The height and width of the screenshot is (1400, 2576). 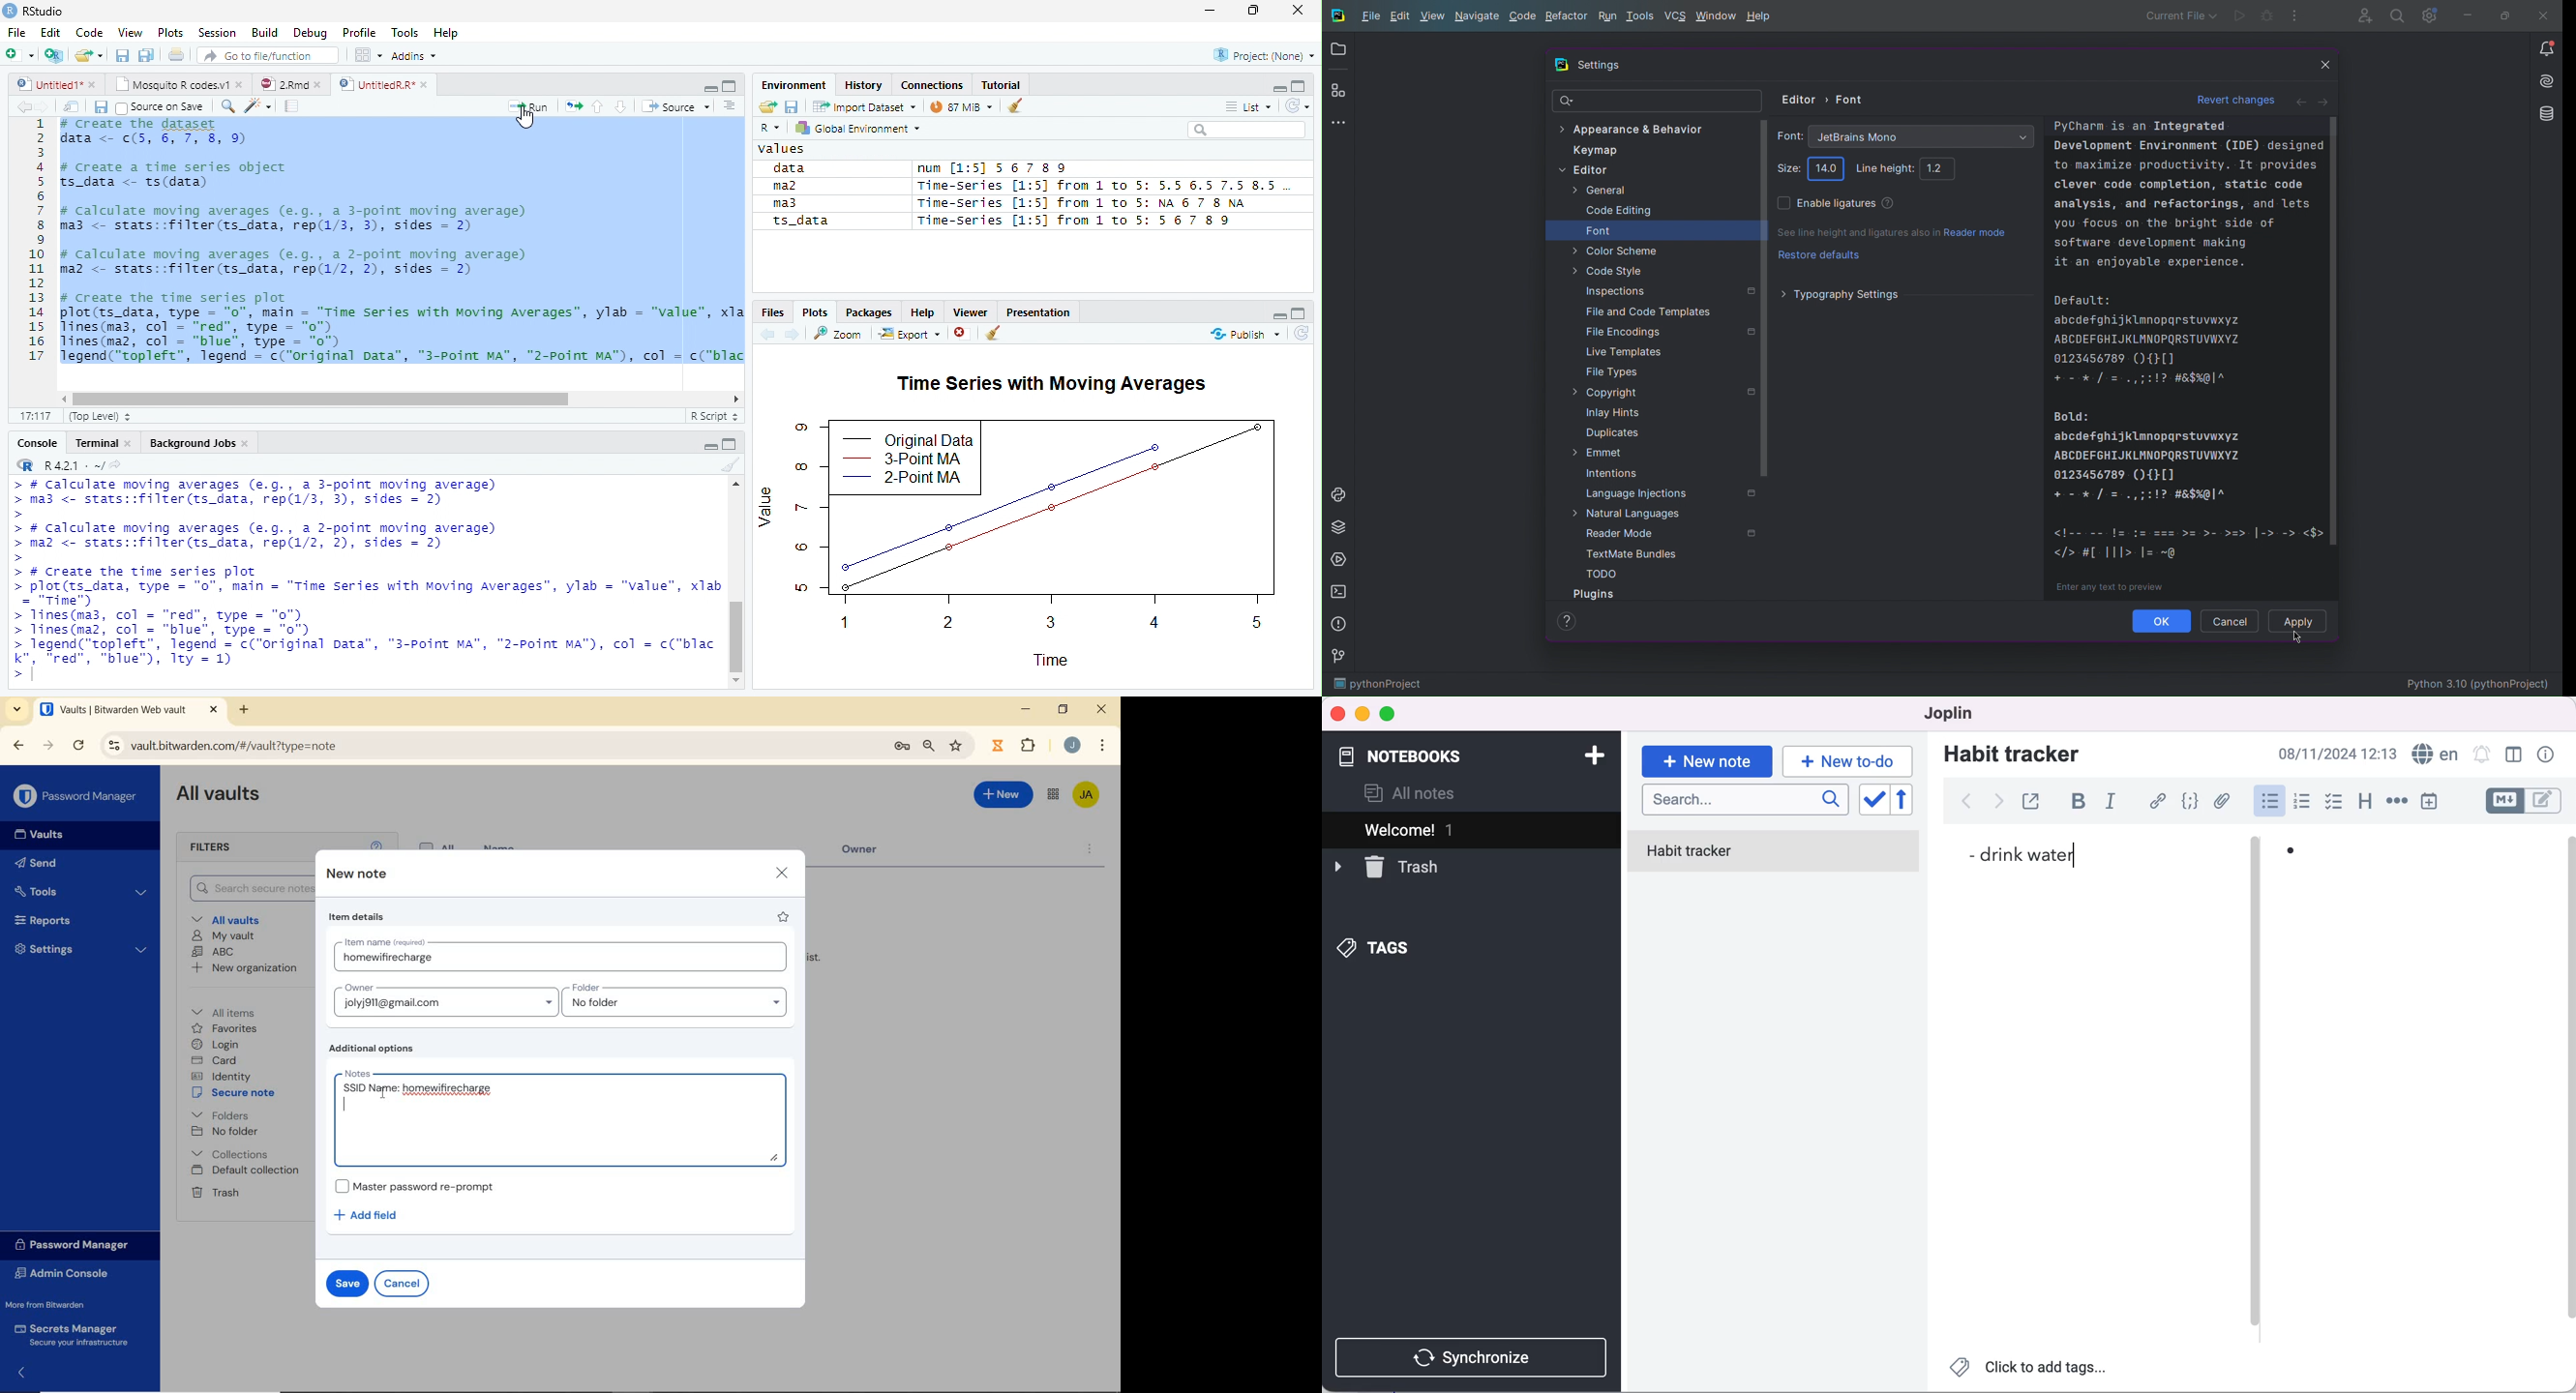 I want to click on clear, so click(x=992, y=335).